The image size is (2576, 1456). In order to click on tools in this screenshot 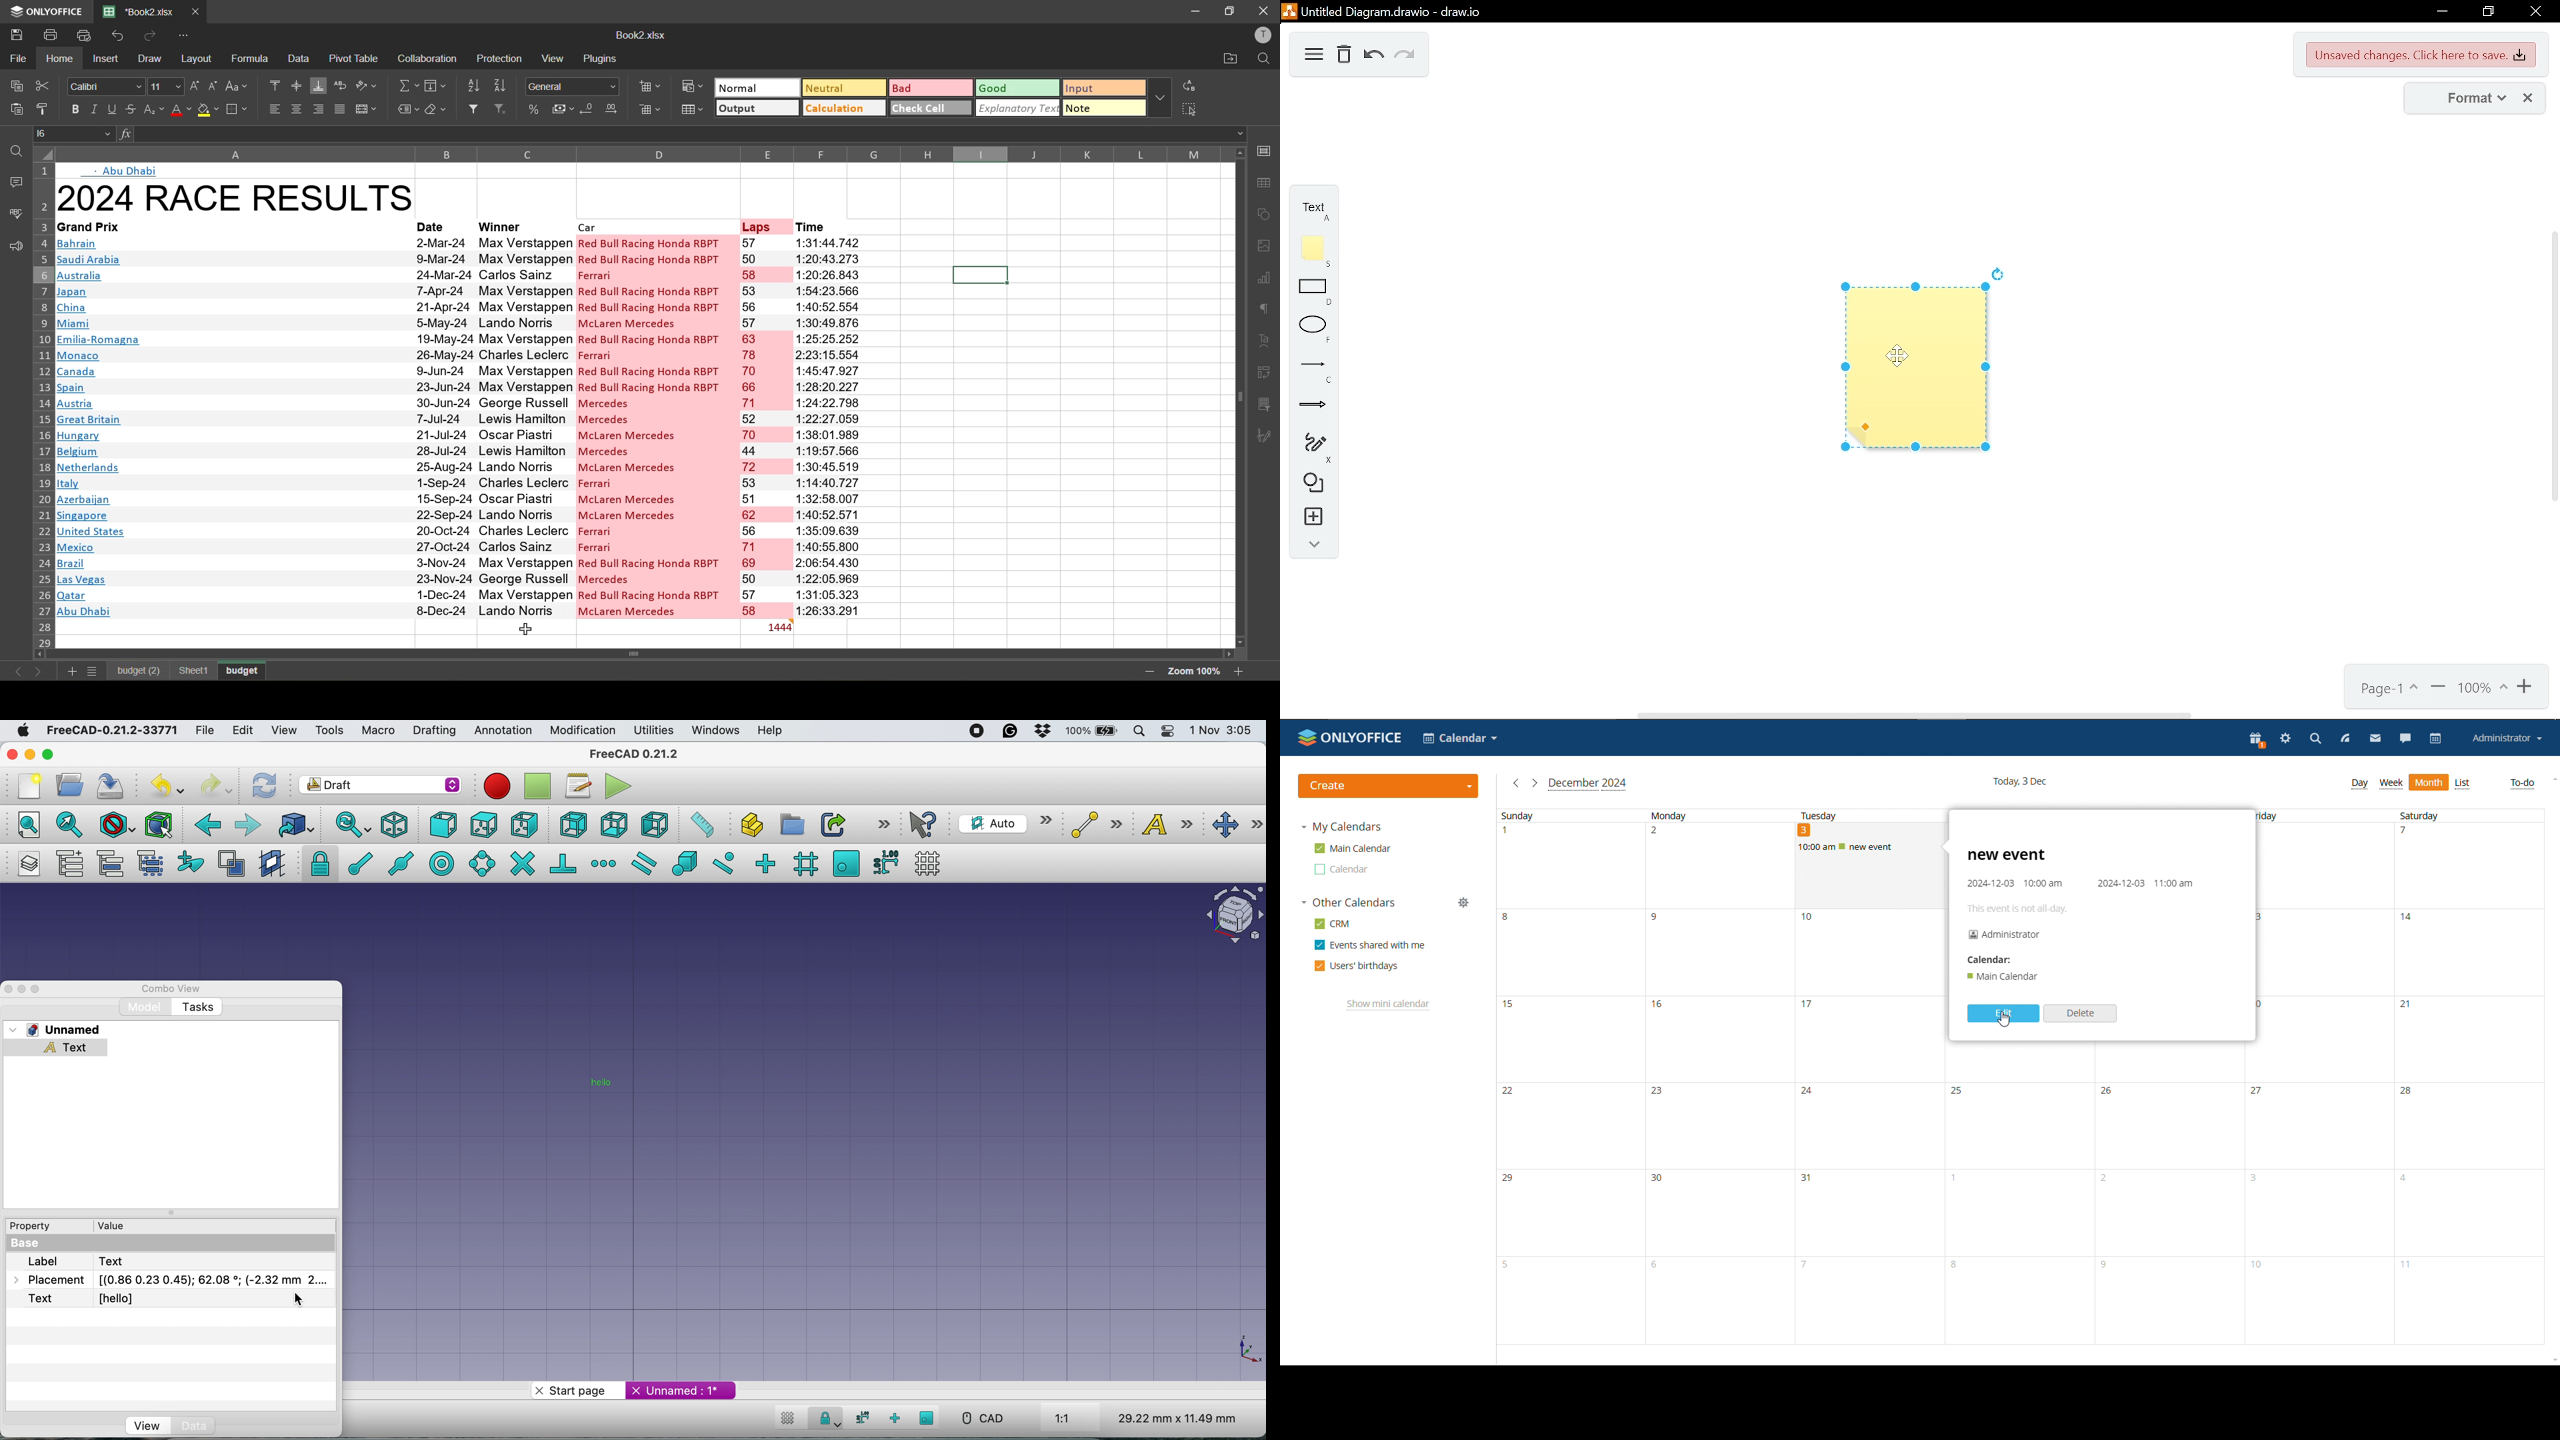, I will do `click(329, 731)`.